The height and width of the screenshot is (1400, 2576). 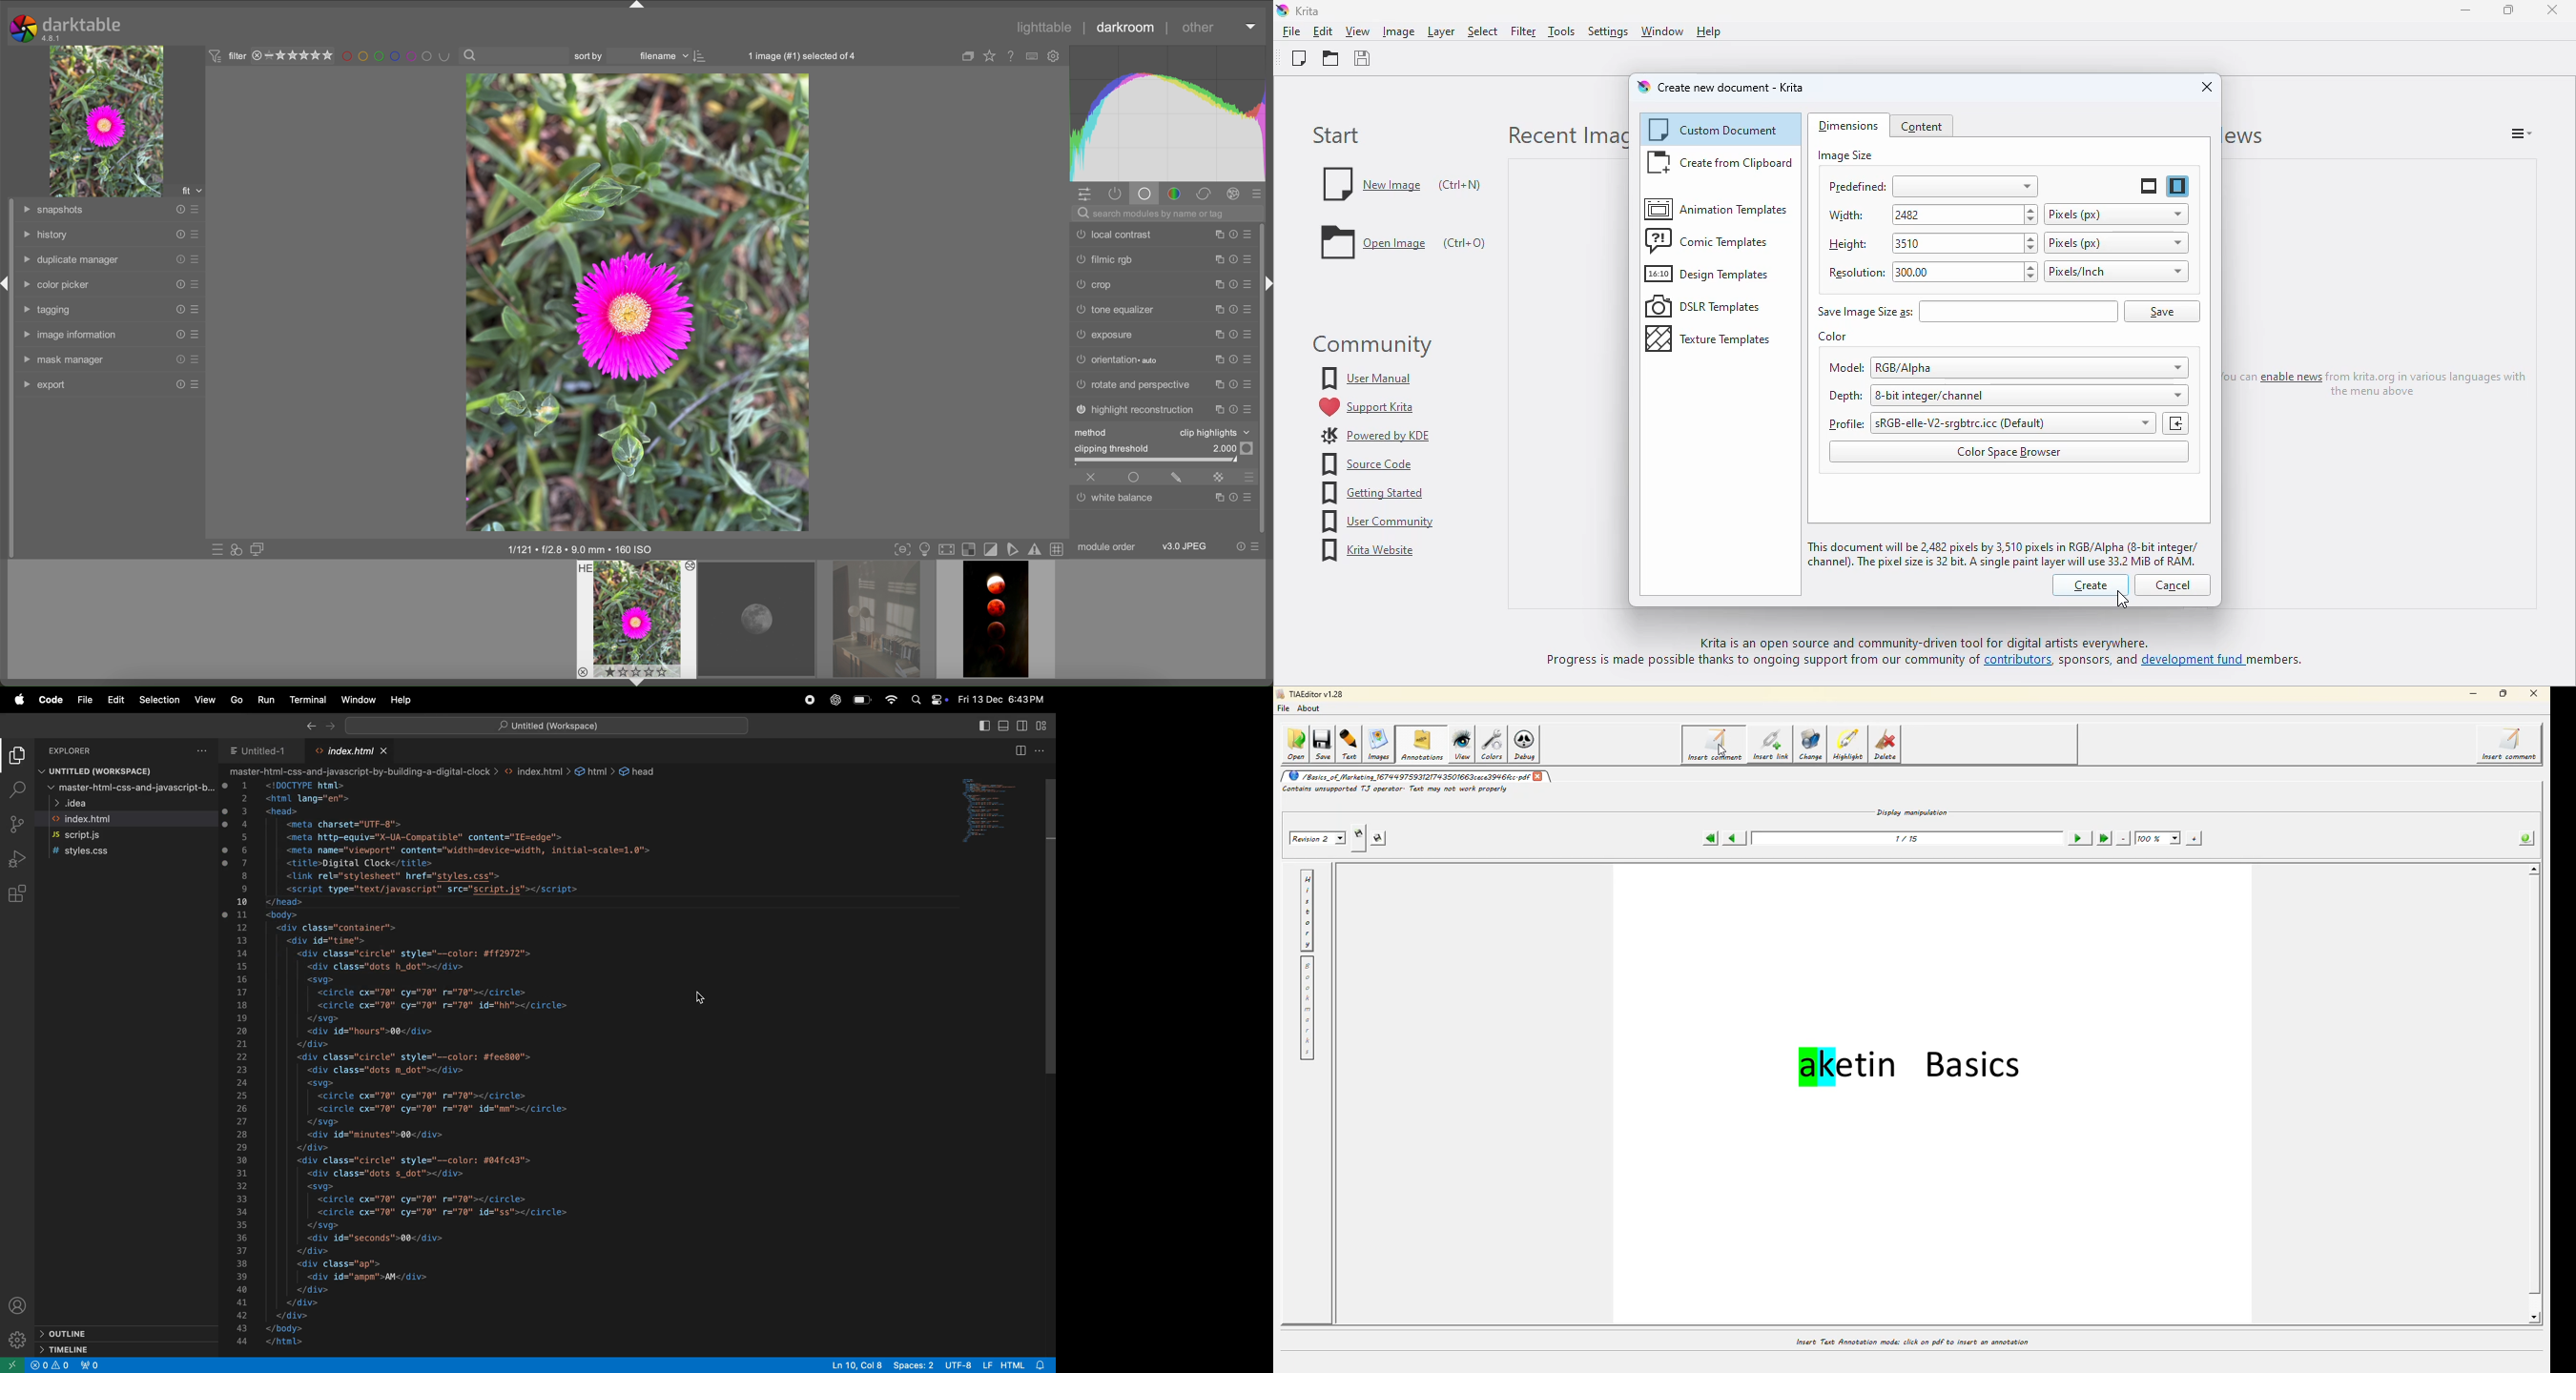 What do you see at coordinates (2522, 133) in the screenshot?
I see `news settings` at bounding box center [2522, 133].